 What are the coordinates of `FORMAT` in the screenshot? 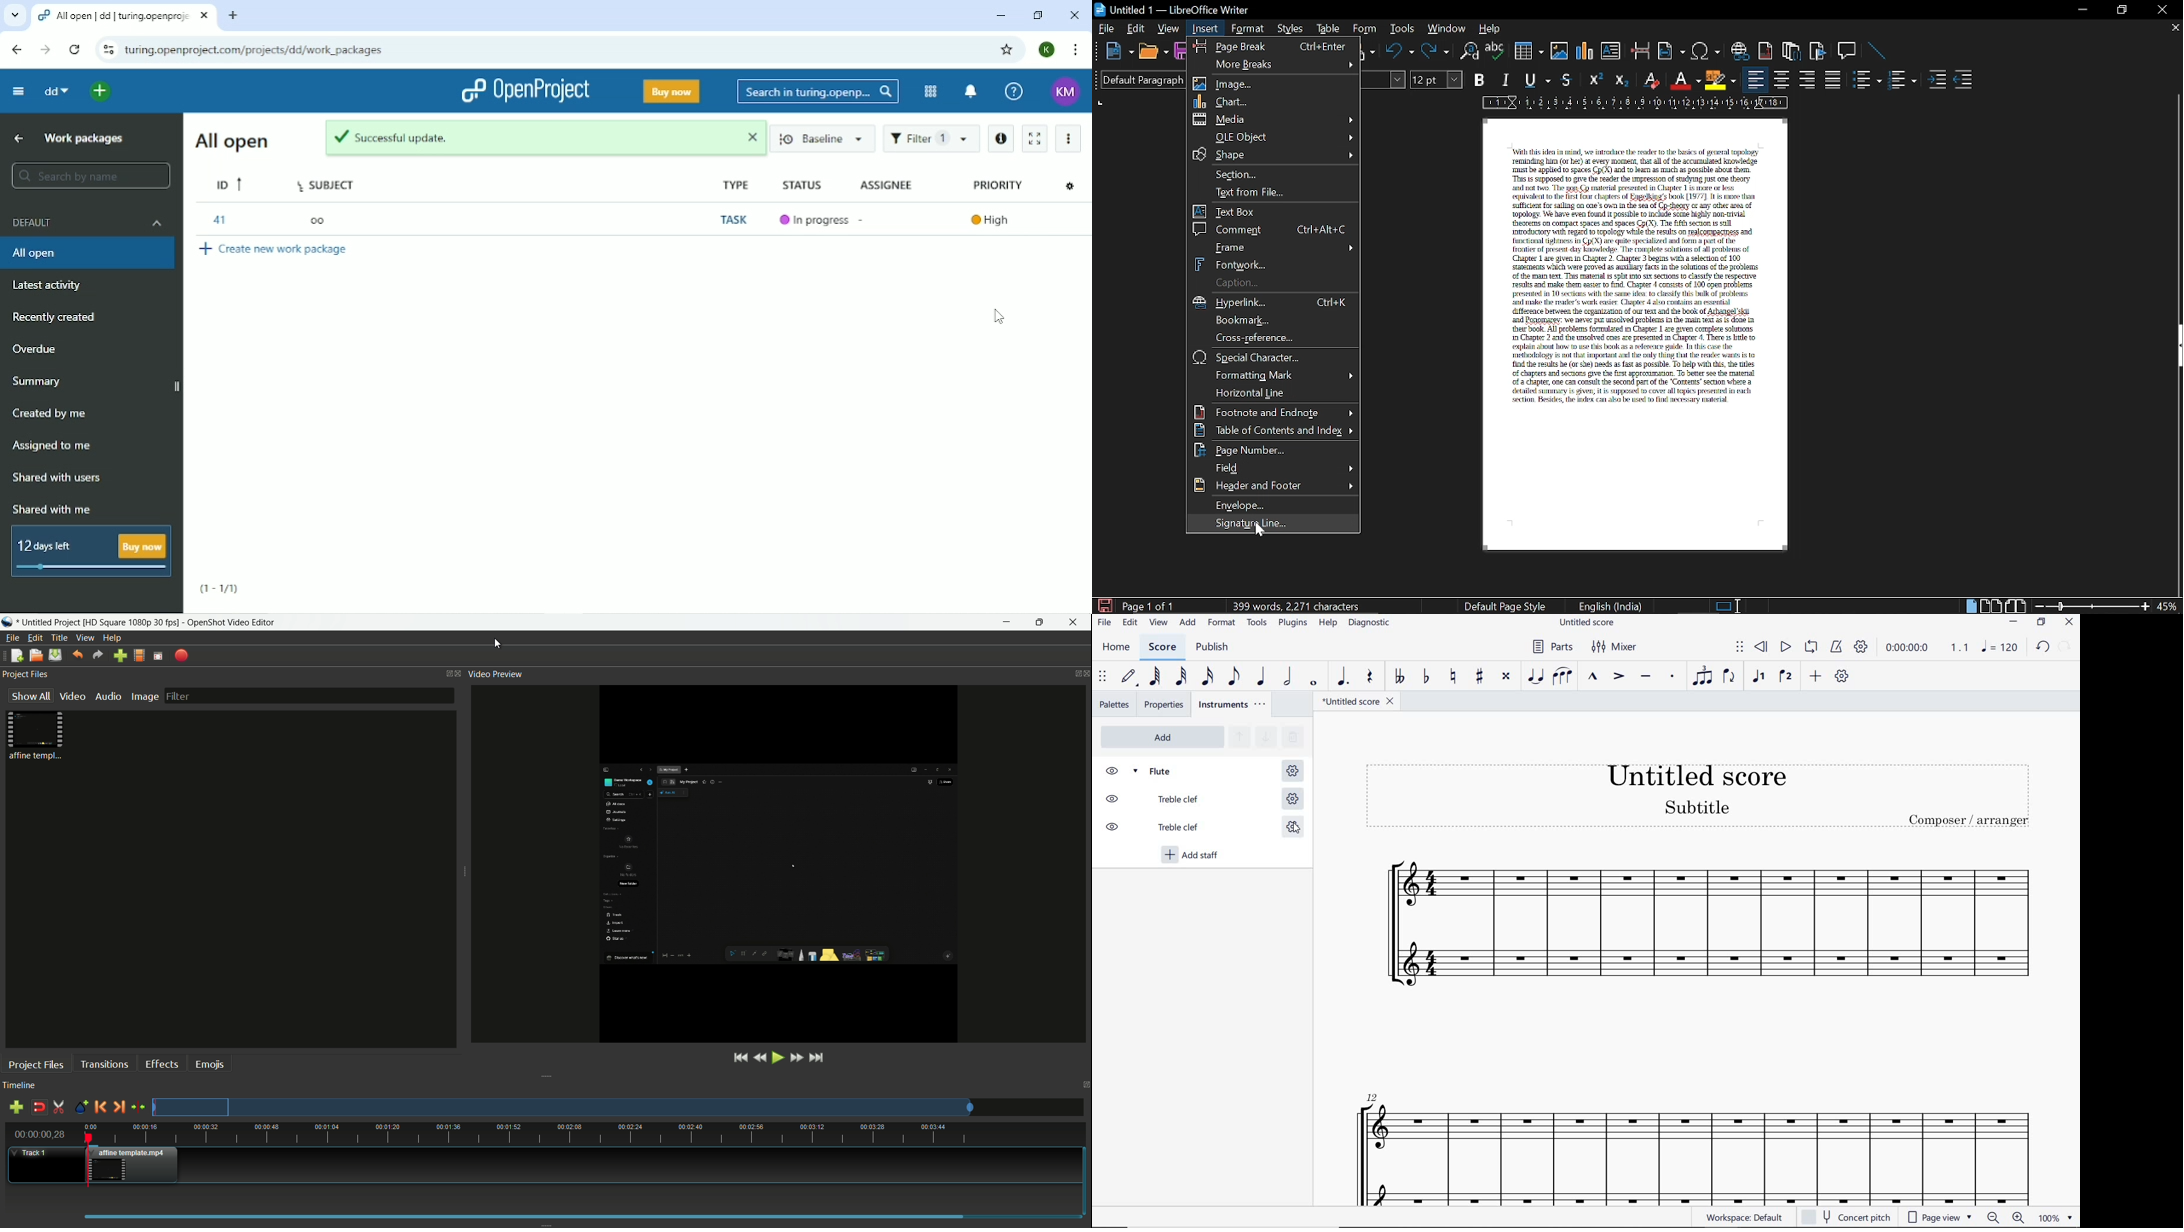 It's located at (1222, 623).